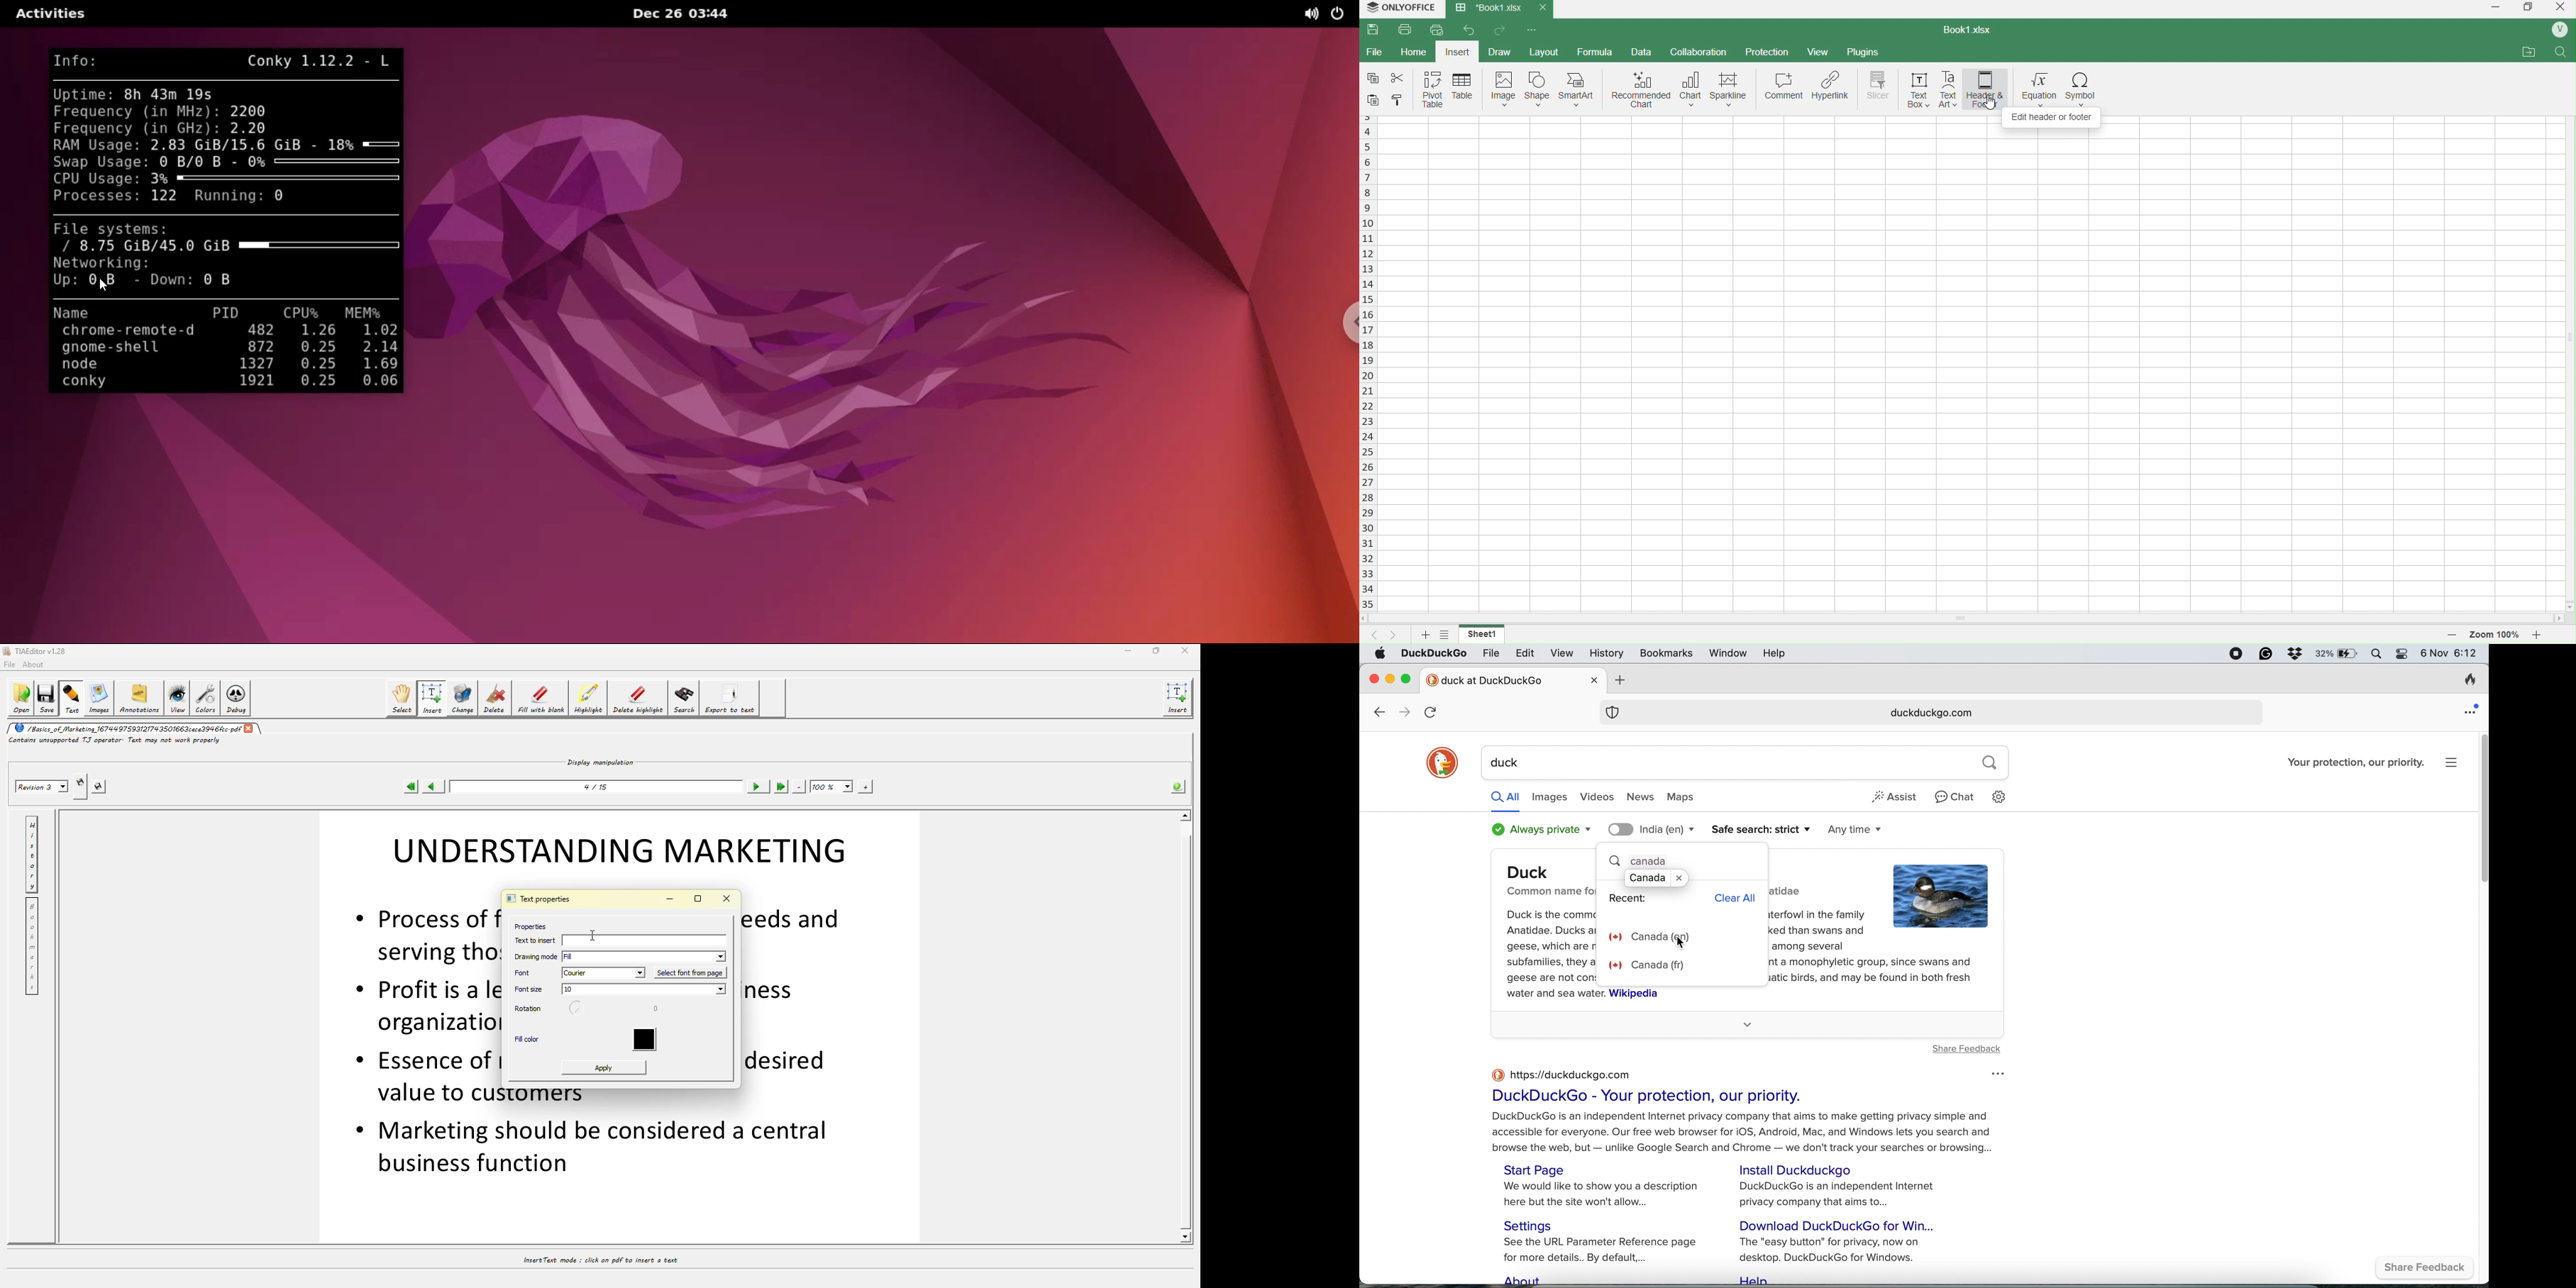 Image resolution: width=2576 pixels, height=1288 pixels. Describe the element at coordinates (1399, 102) in the screenshot. I see `cell color` at that location.